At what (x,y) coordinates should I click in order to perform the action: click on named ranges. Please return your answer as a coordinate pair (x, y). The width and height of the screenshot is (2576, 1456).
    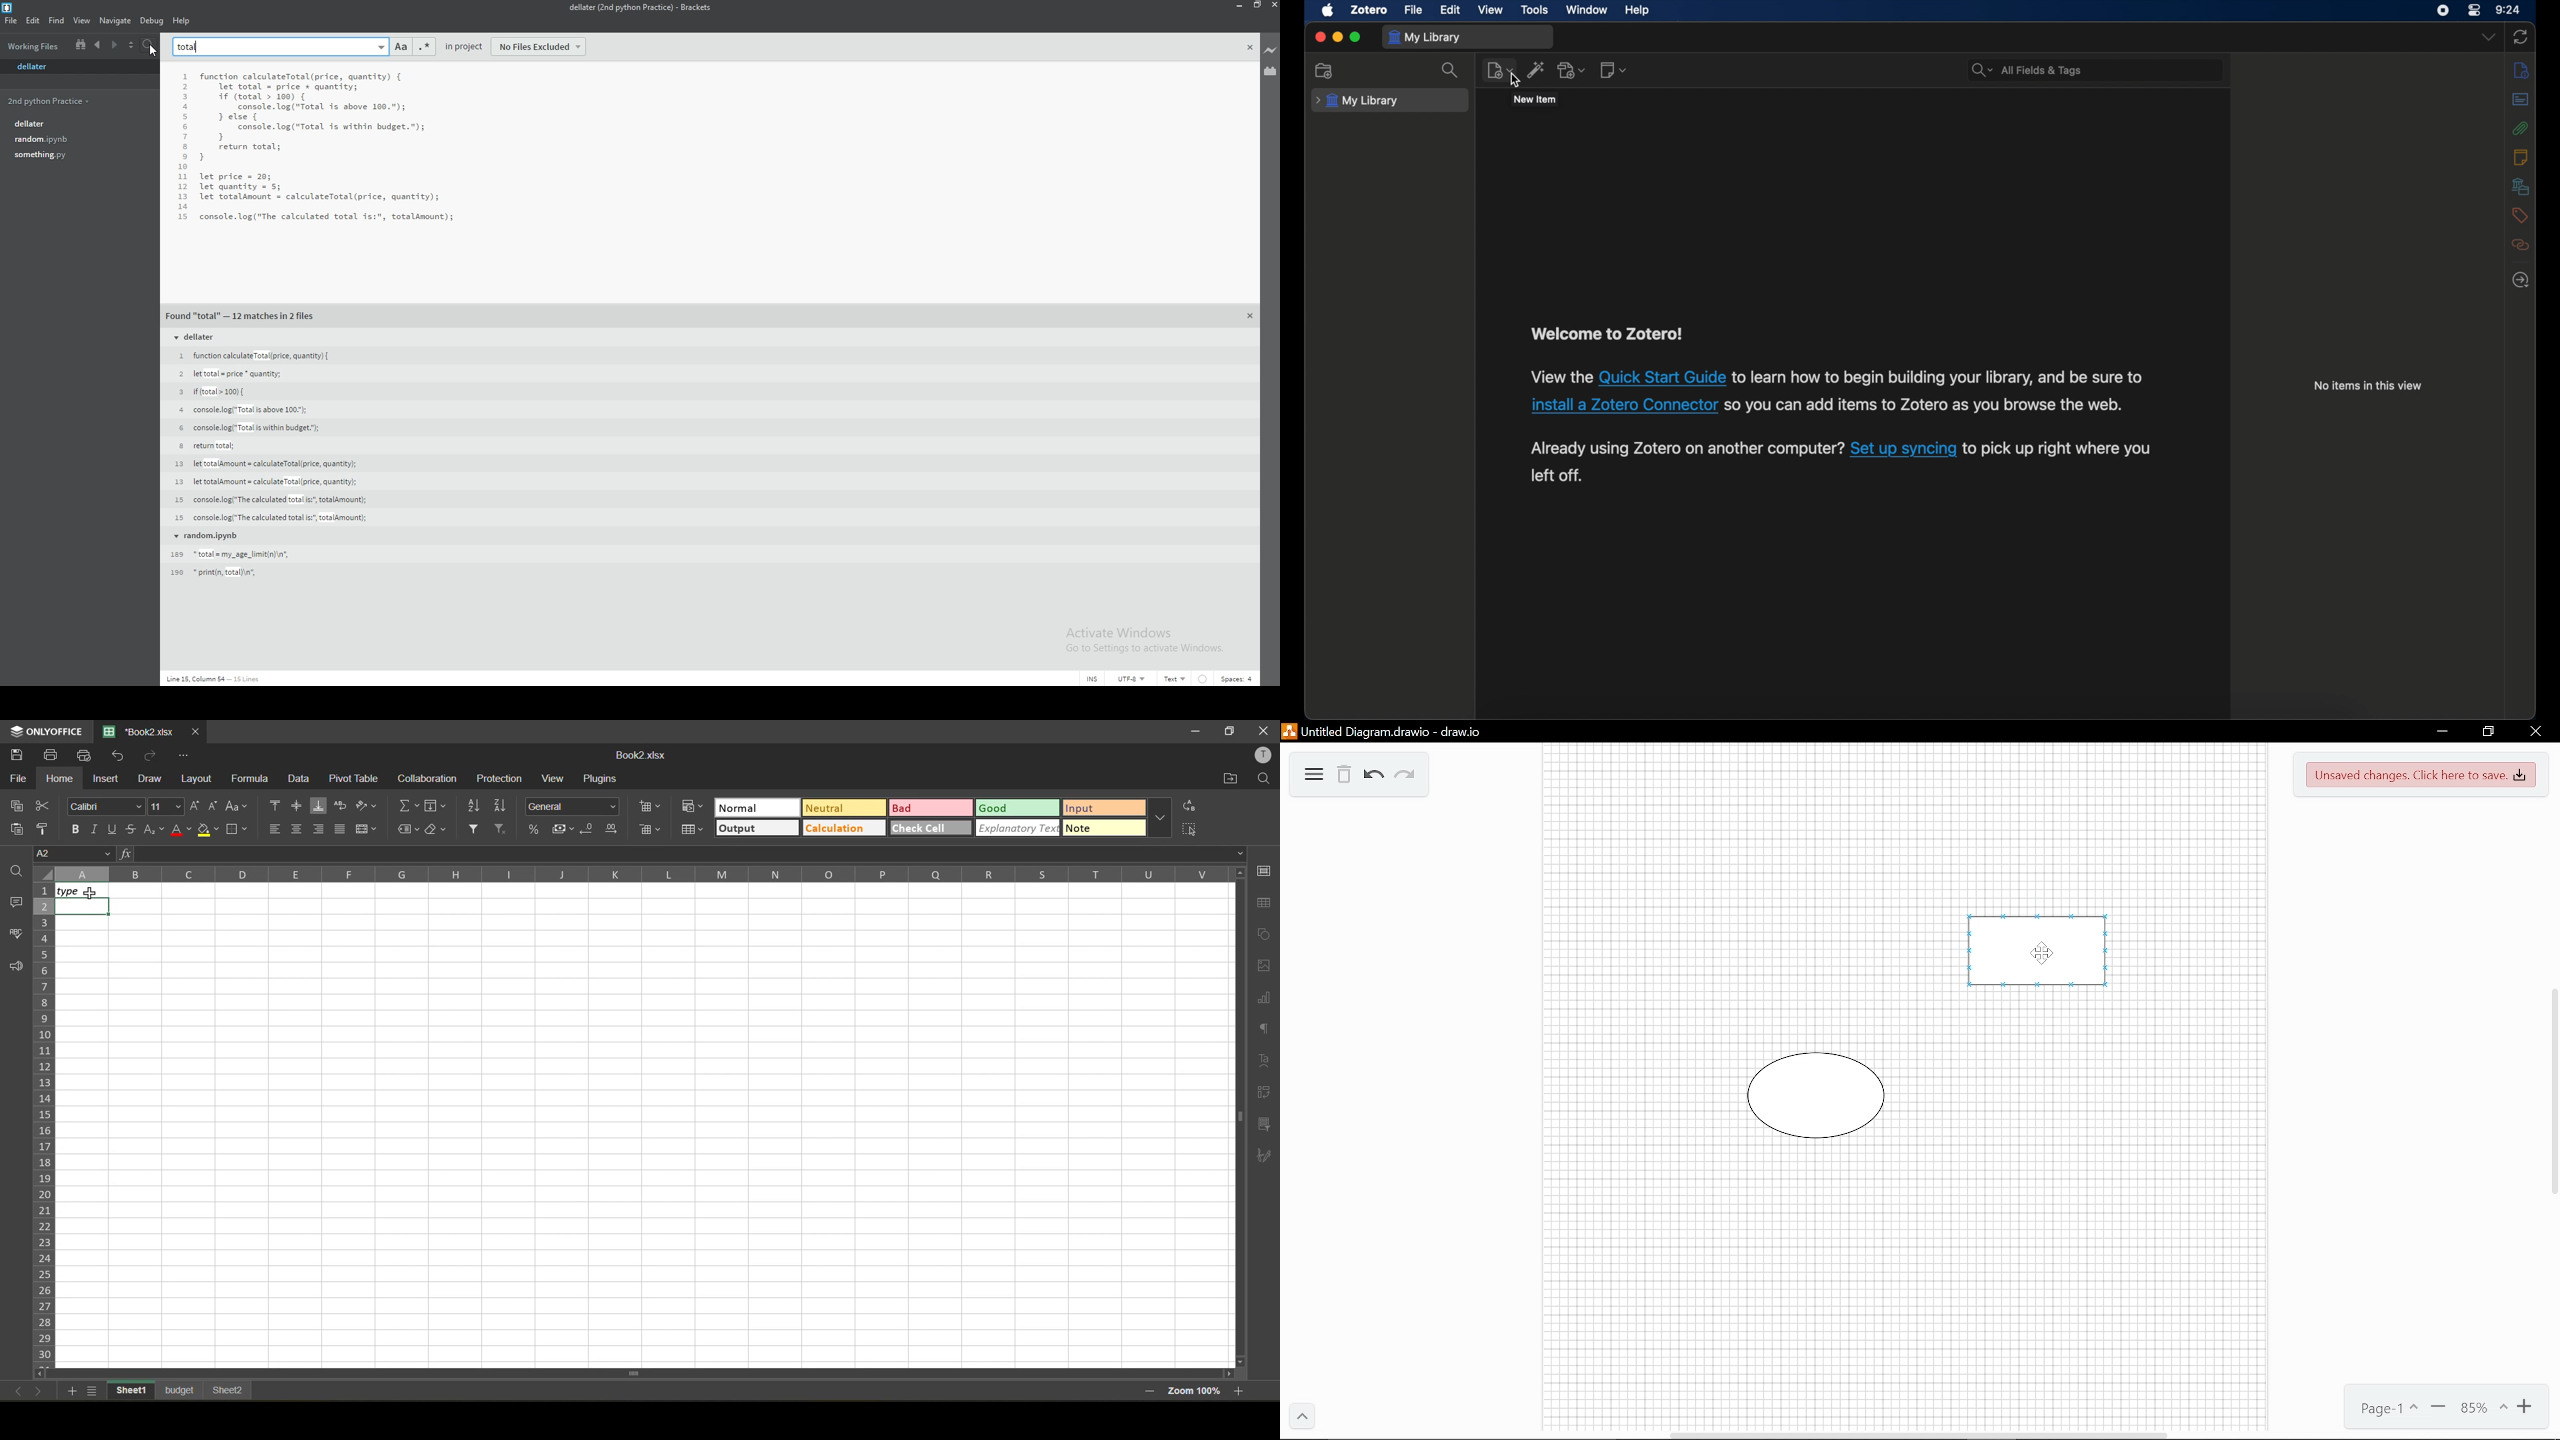
    Looking at the image, I should click on (409, 830).